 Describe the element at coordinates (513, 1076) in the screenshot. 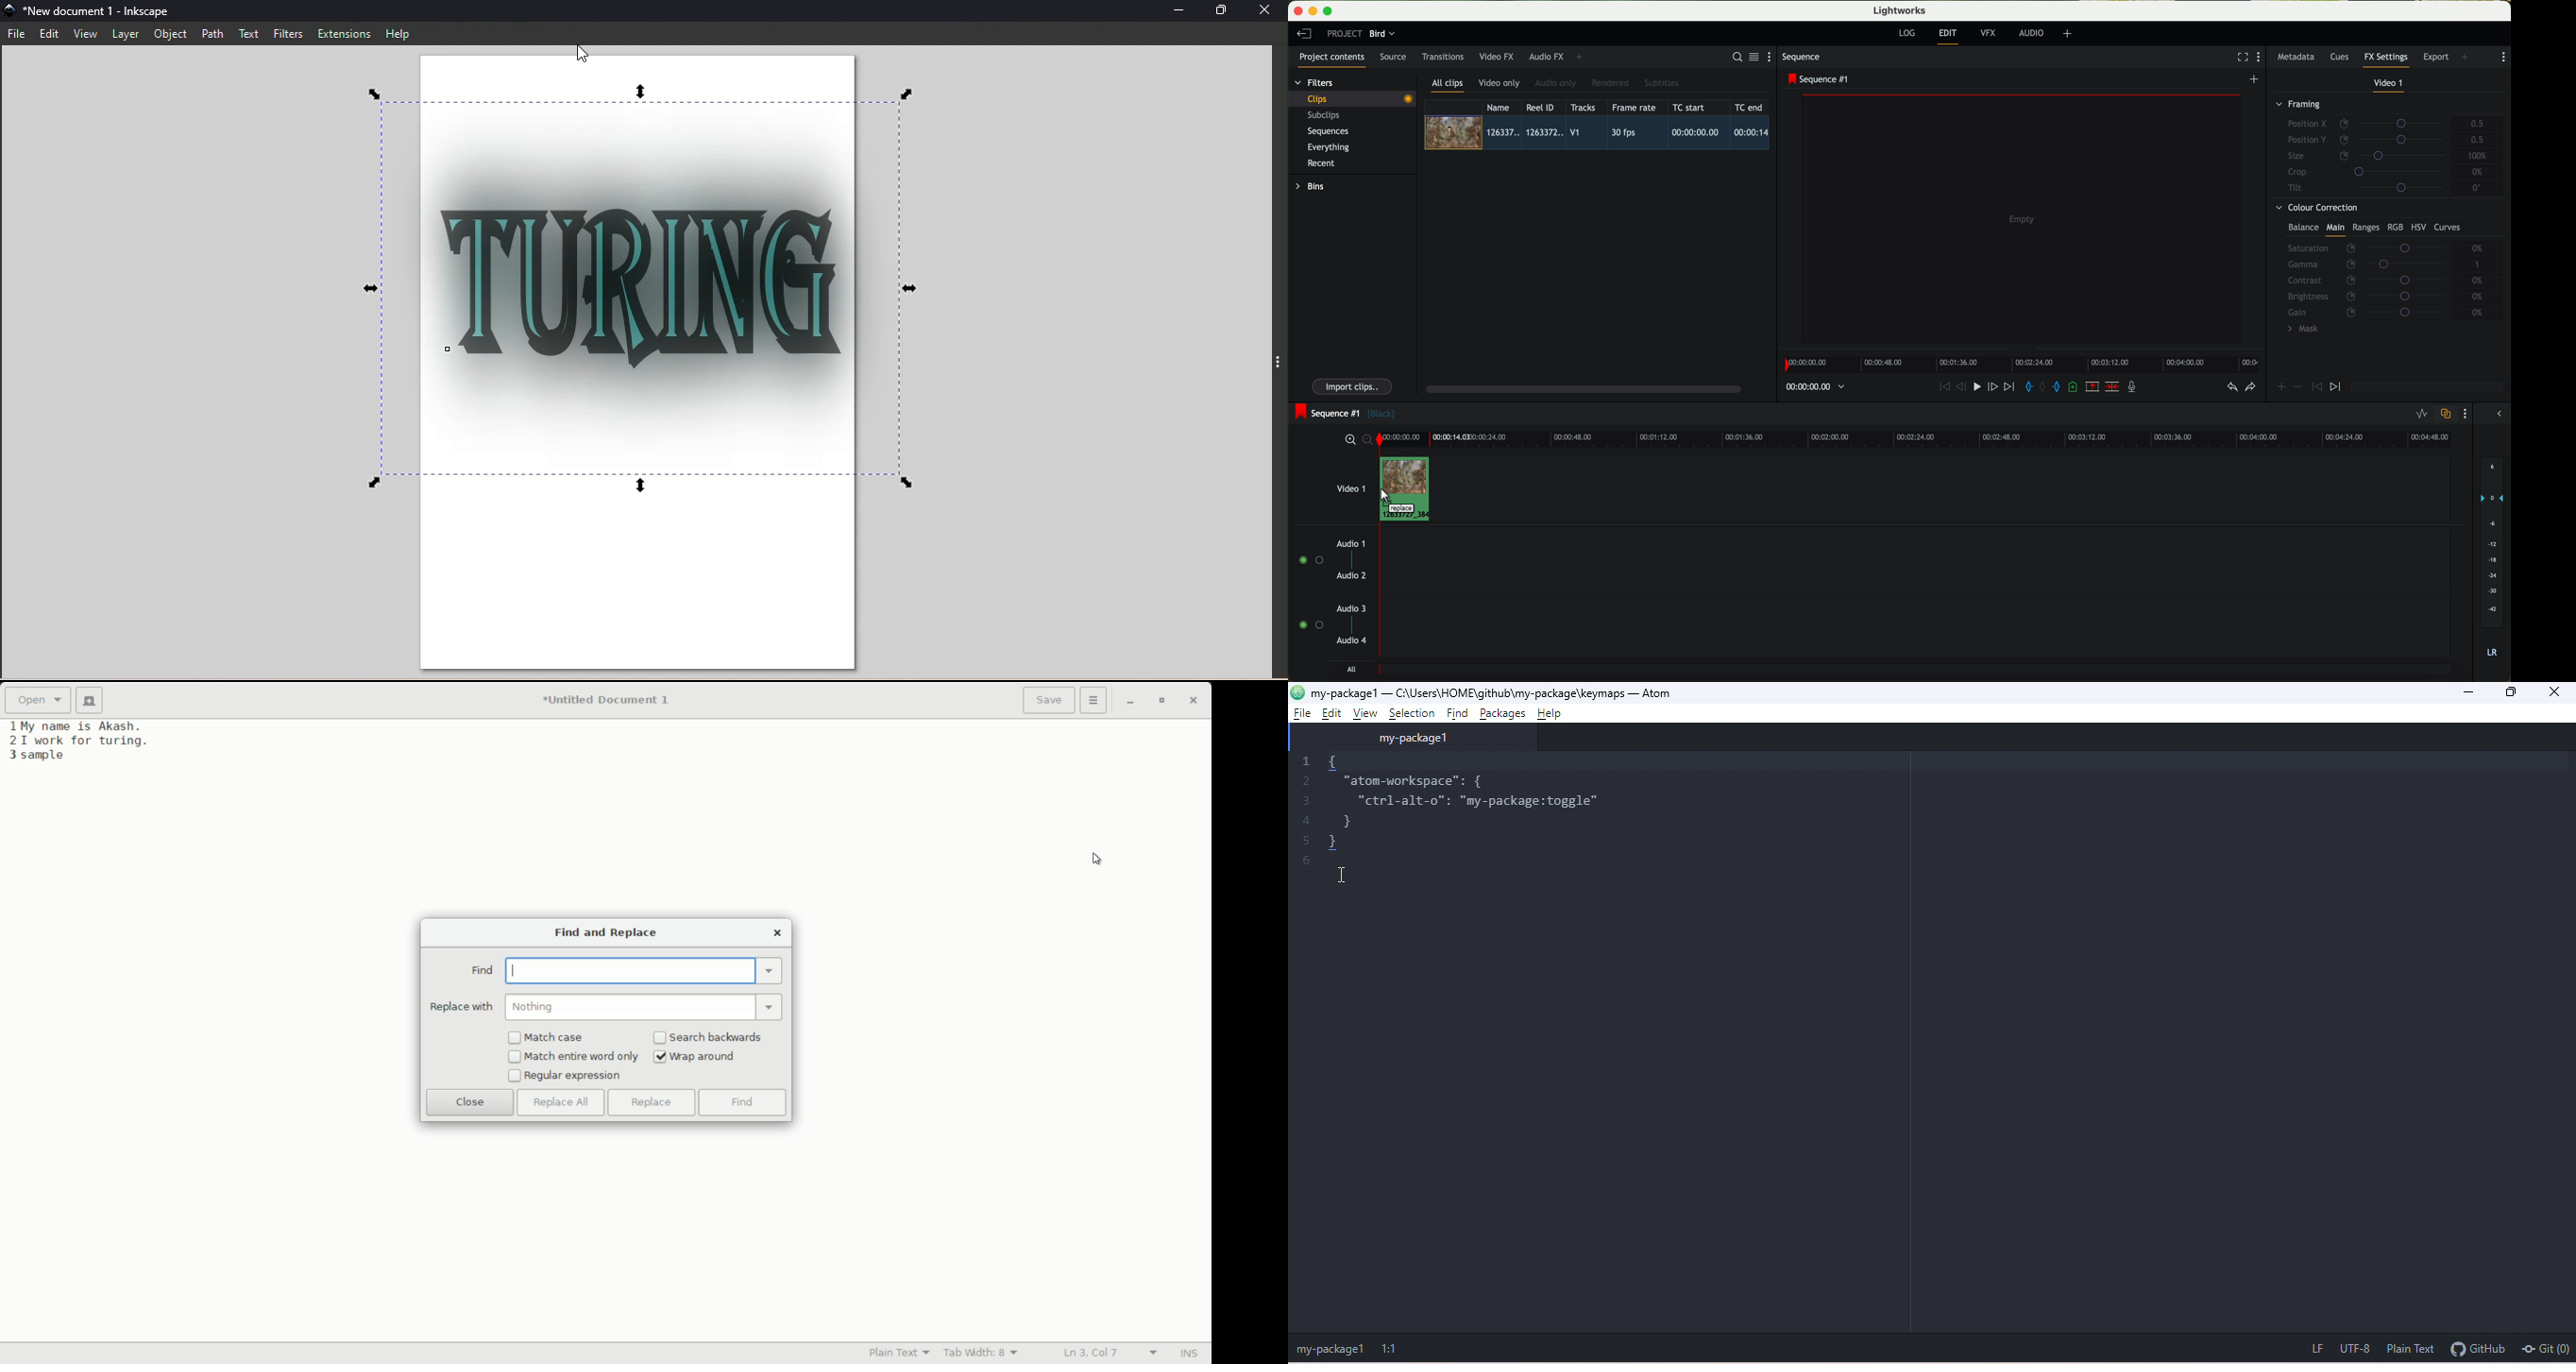

I see `checkbox` at that location.